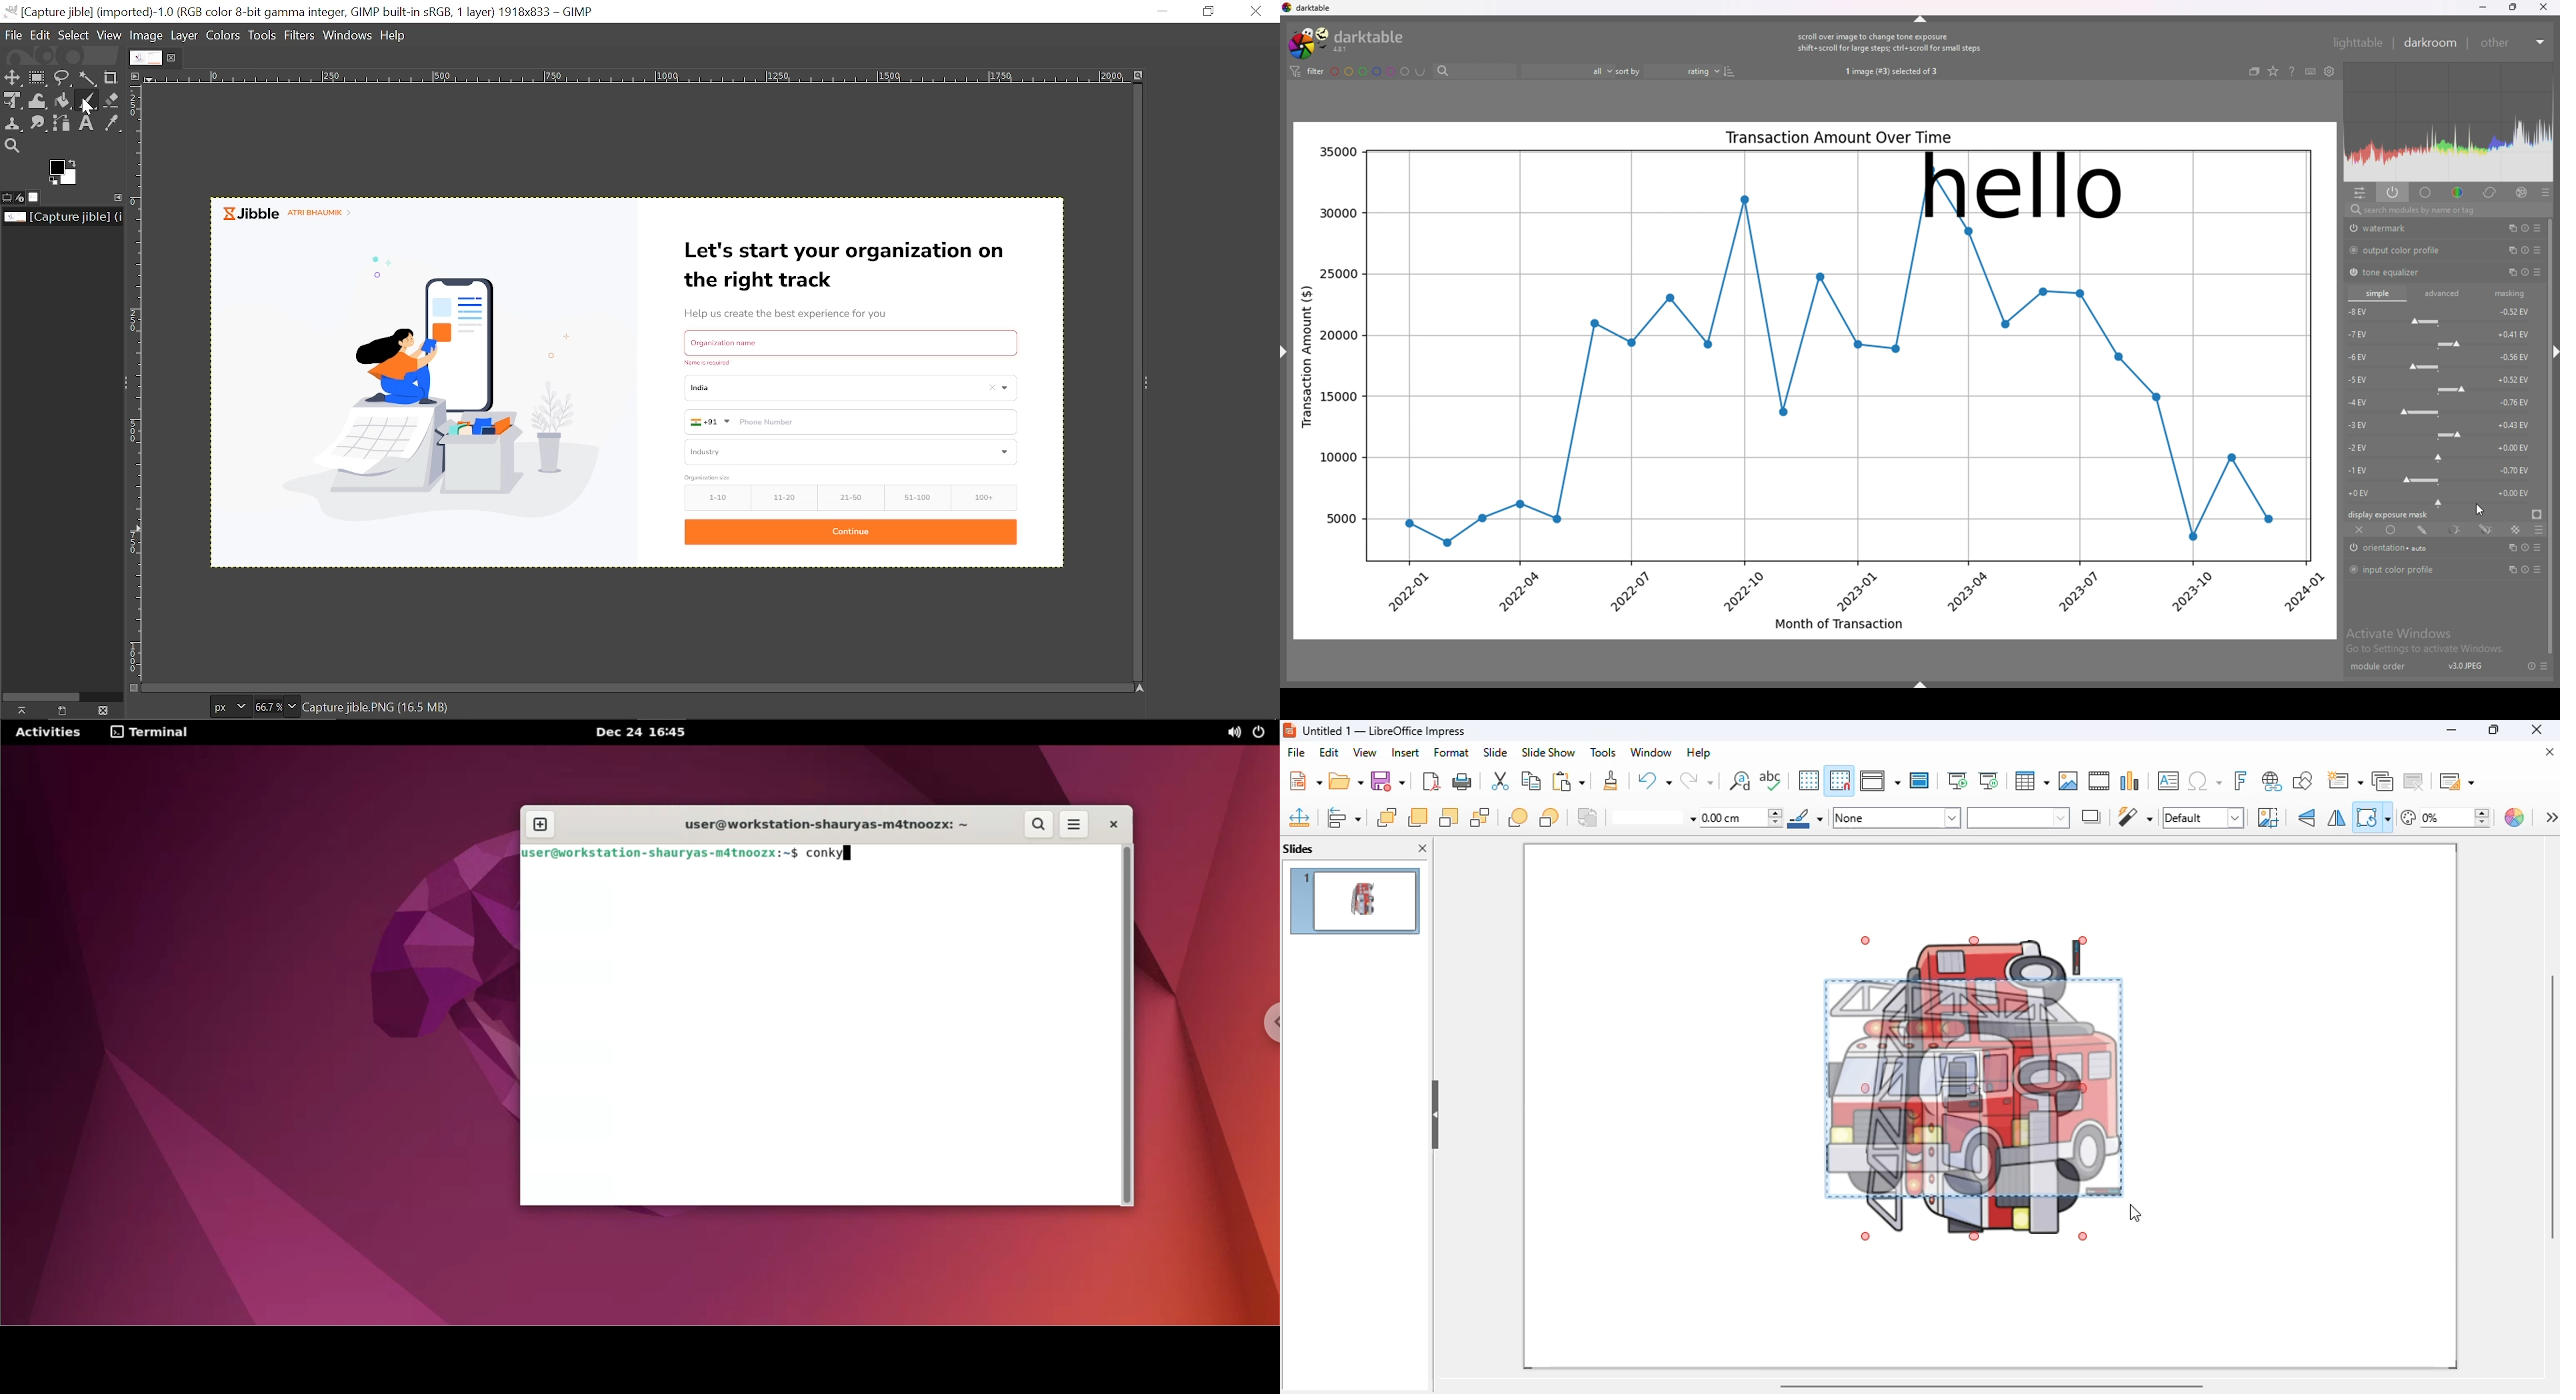  What do you see at coordinates (2443, 293) in the screenshot?
I see `advanced` at bounding box center [2443, 293].